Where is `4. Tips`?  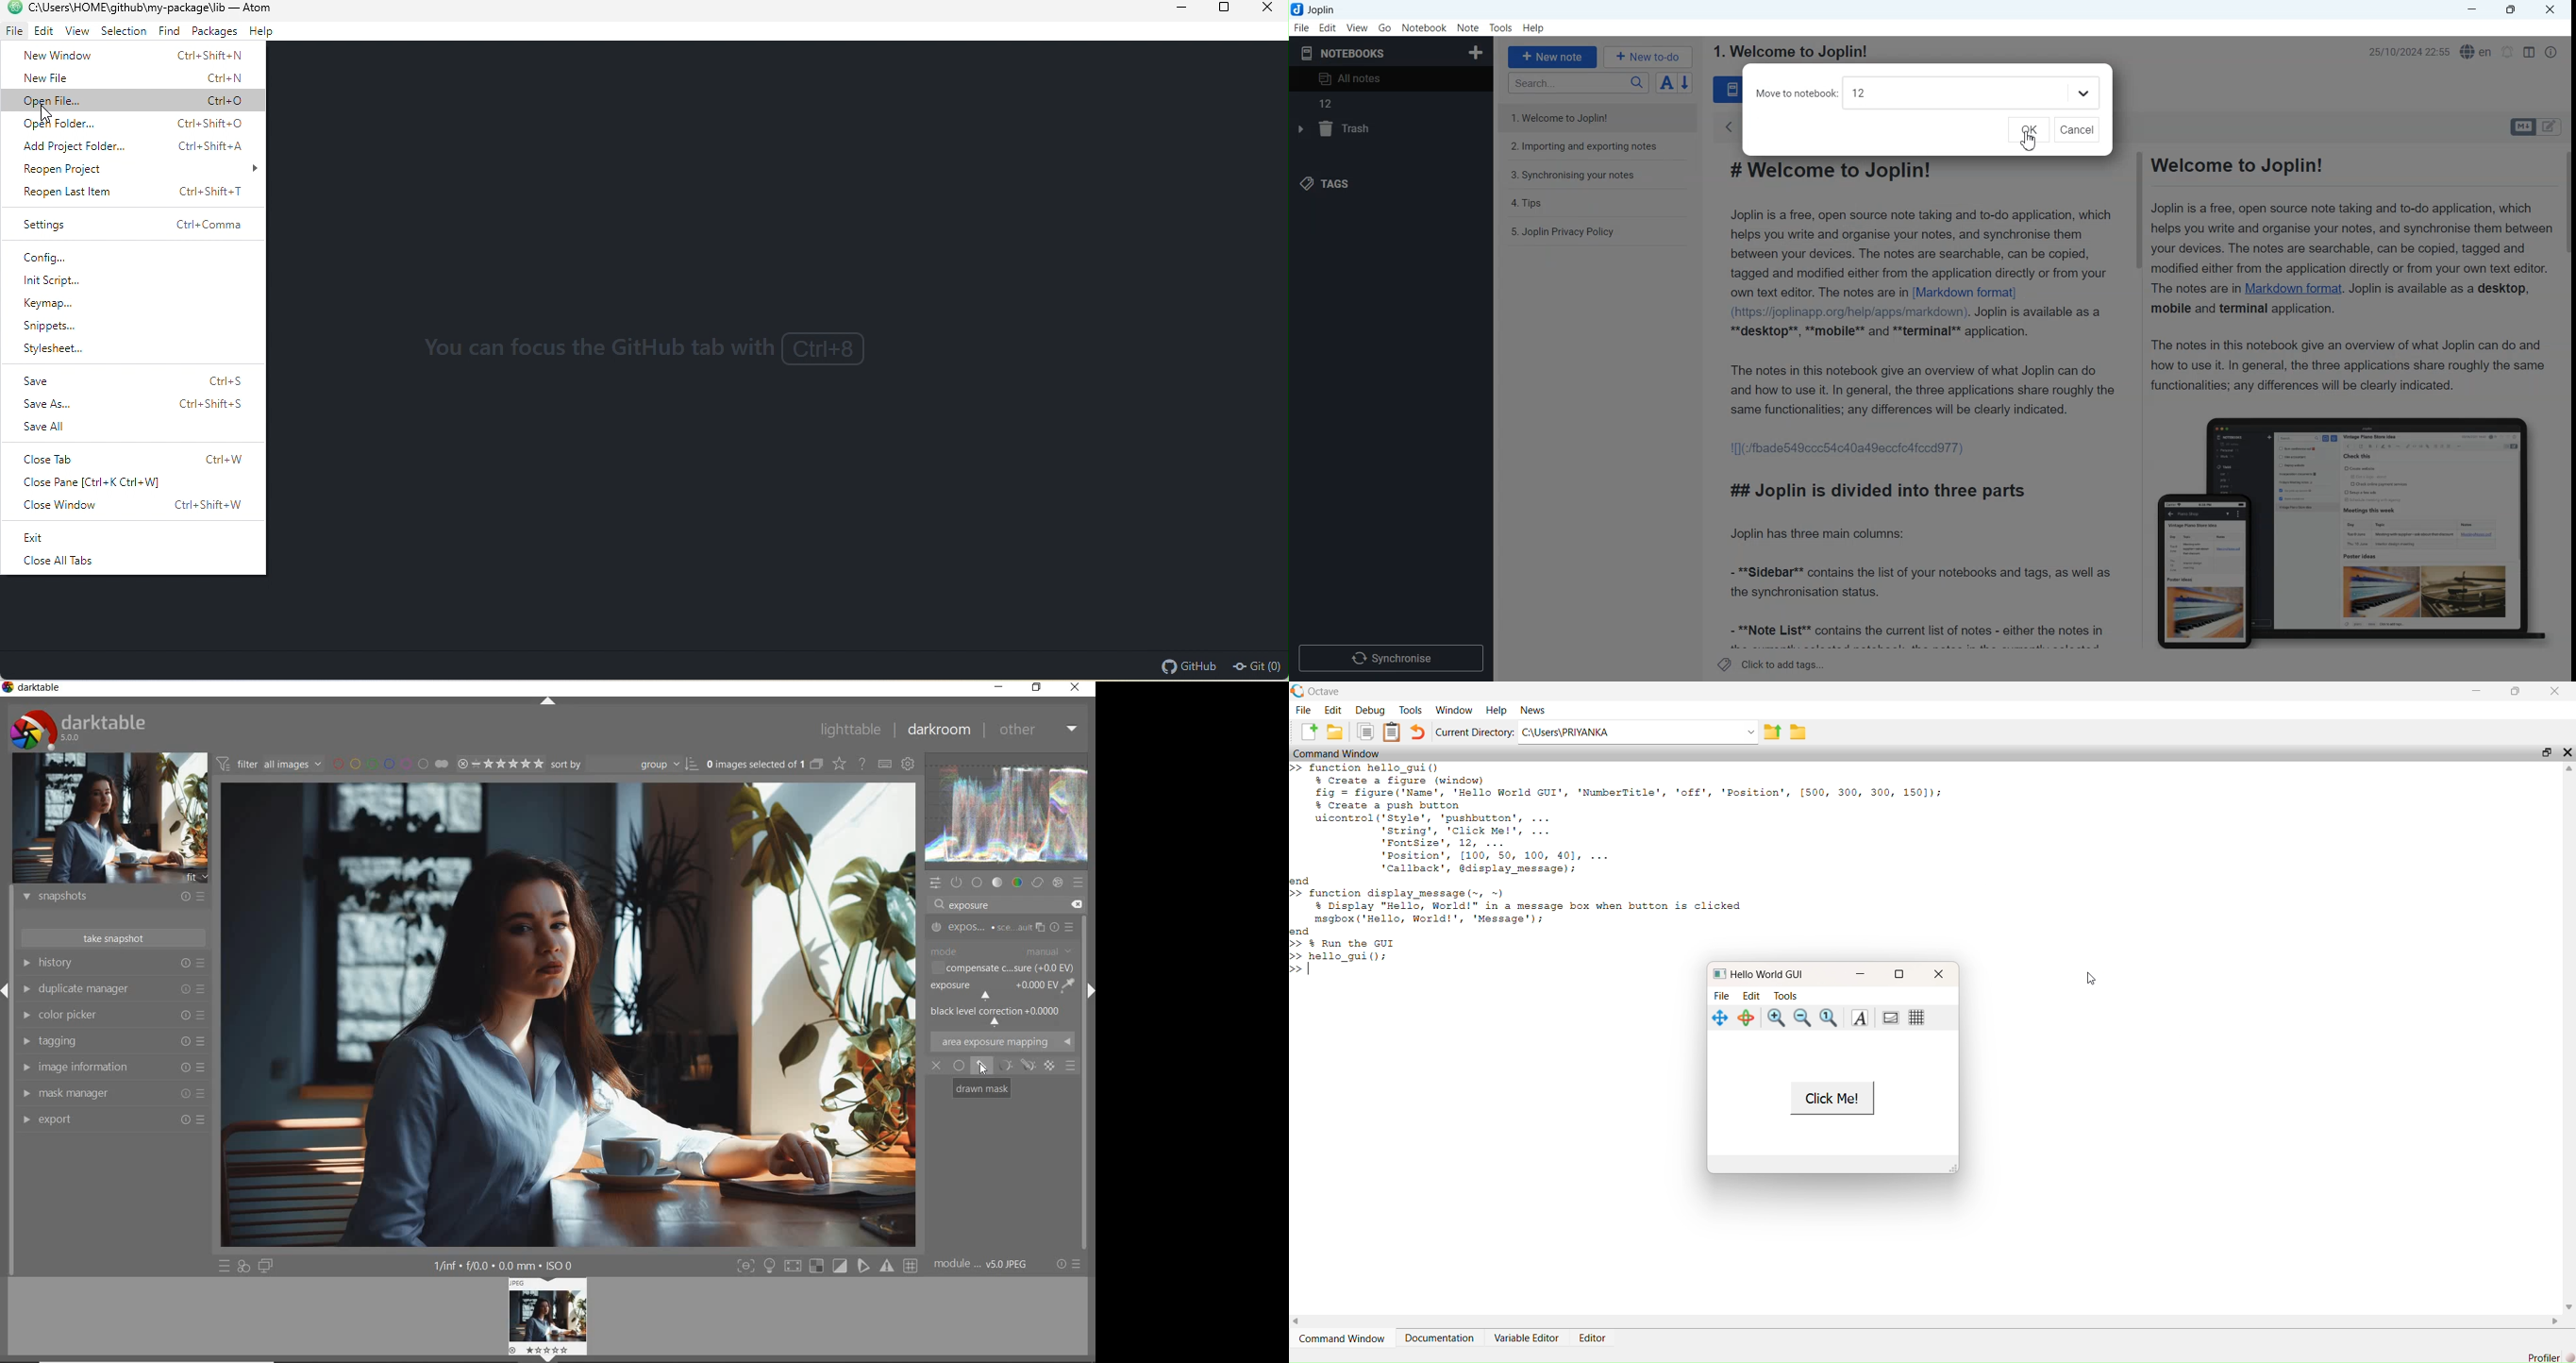 4. Tips is located at coordinates (1528, 203).